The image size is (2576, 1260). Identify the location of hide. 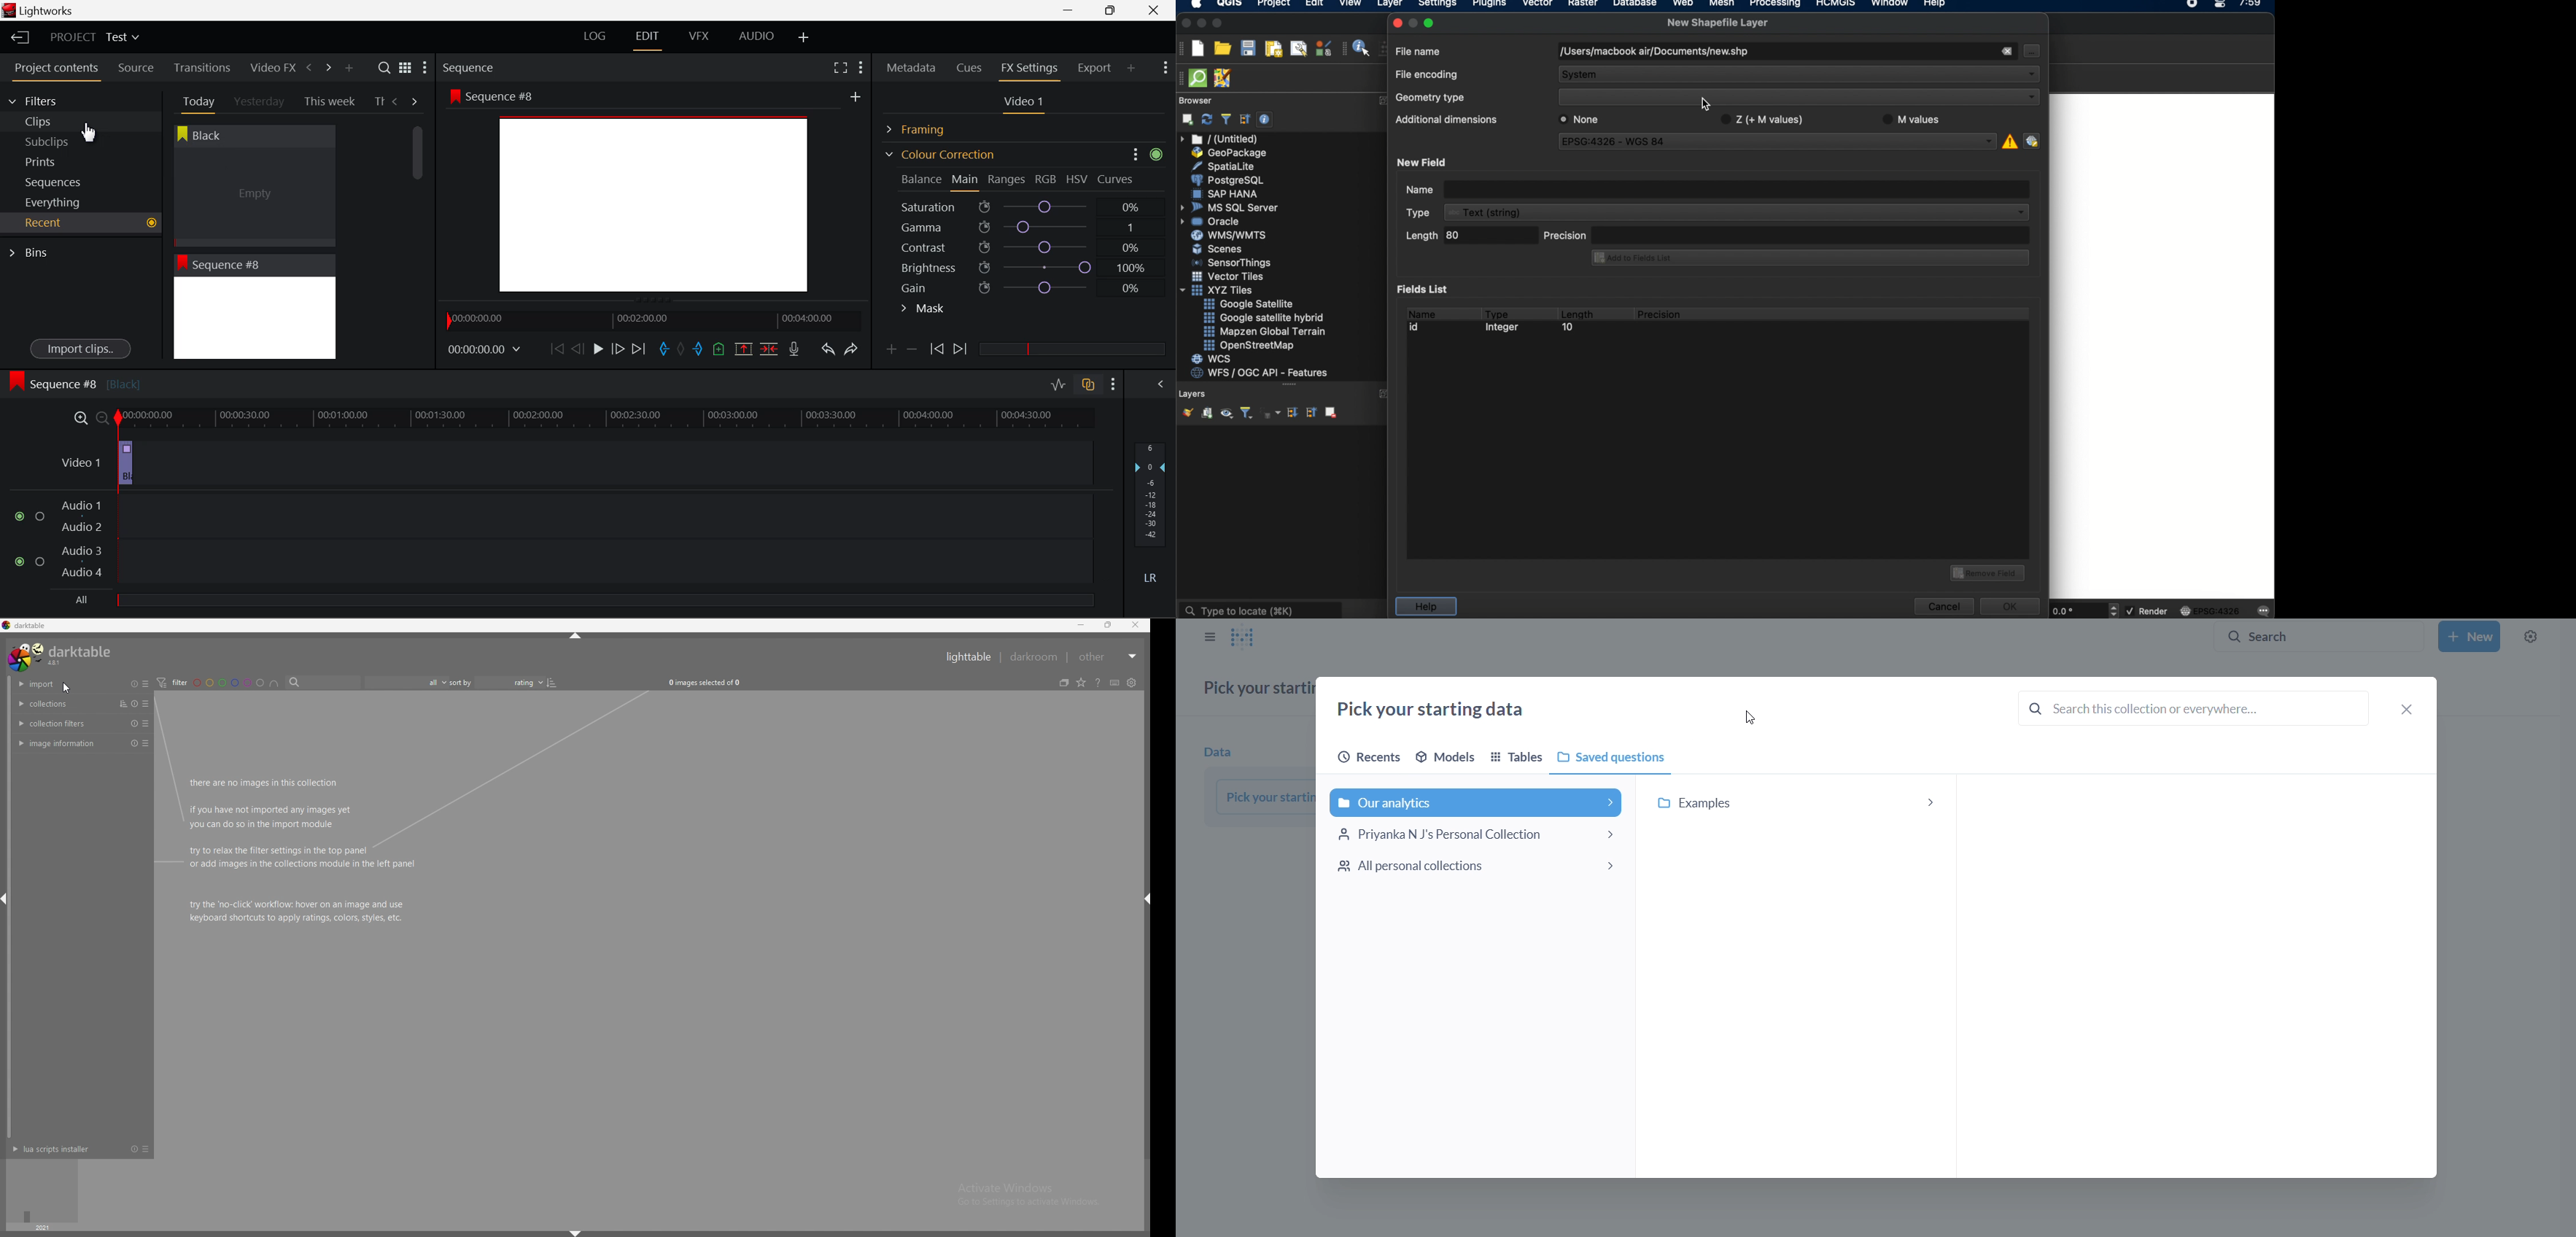
(576, 1233).